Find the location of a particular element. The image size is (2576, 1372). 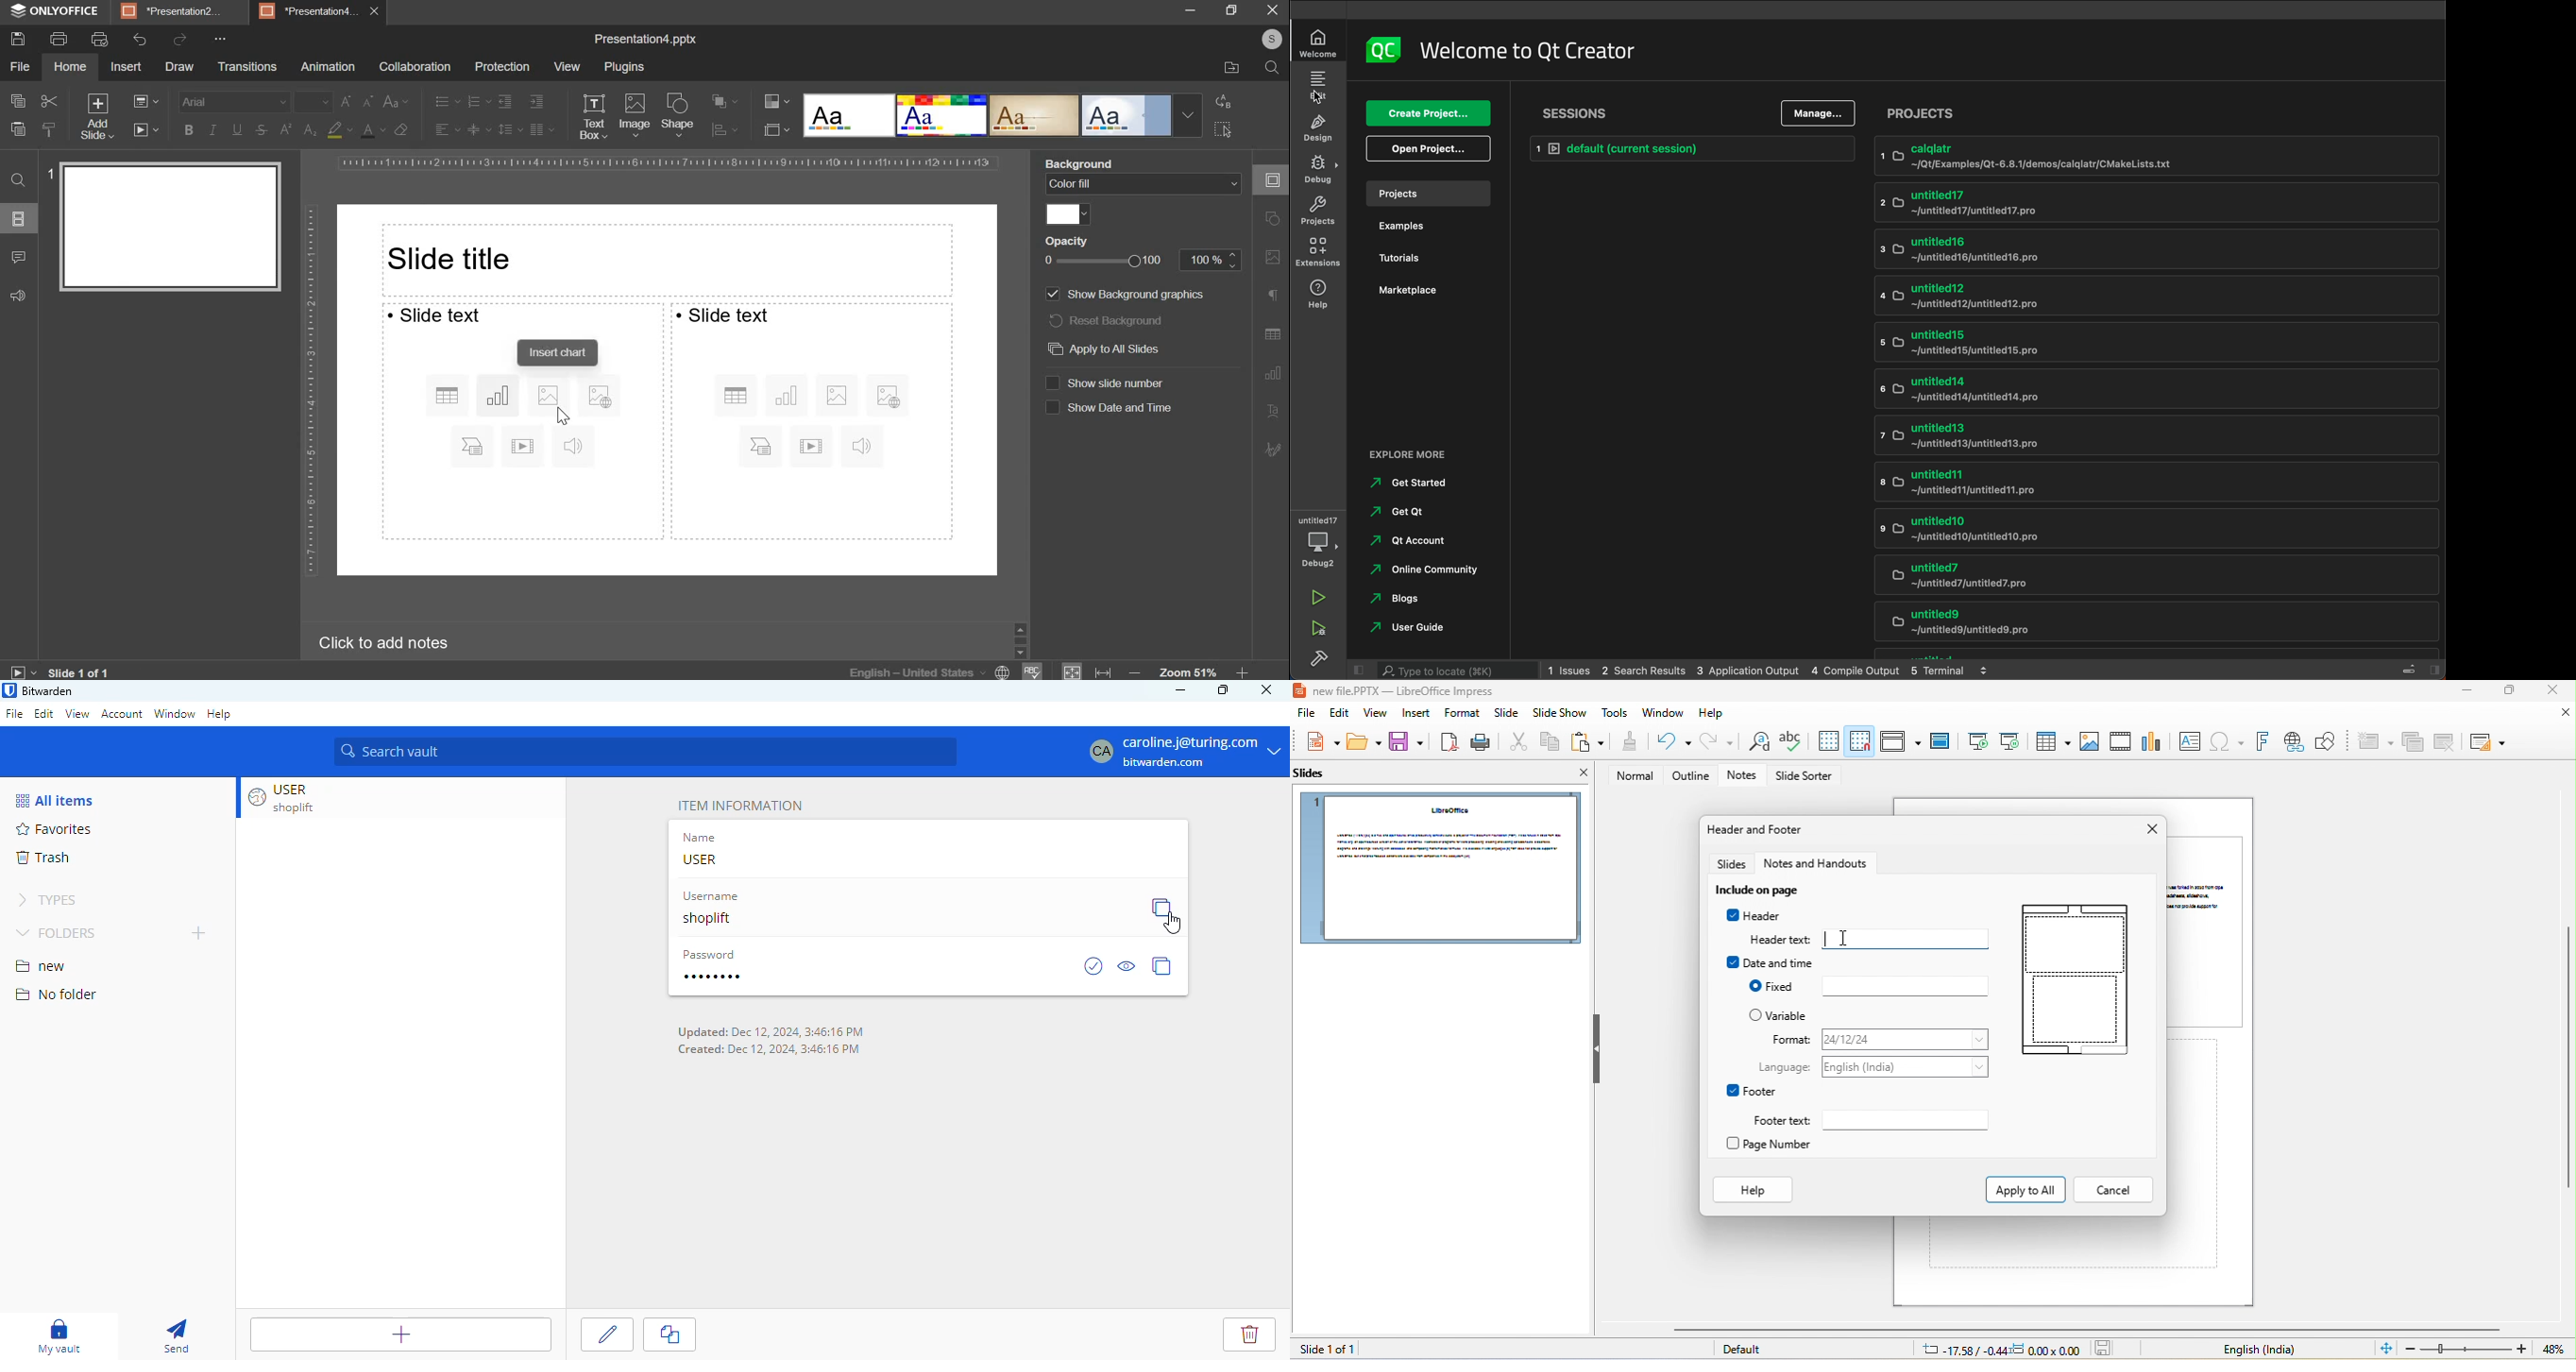

slide 1 of 1 is located at coordinates (1325, 1349).